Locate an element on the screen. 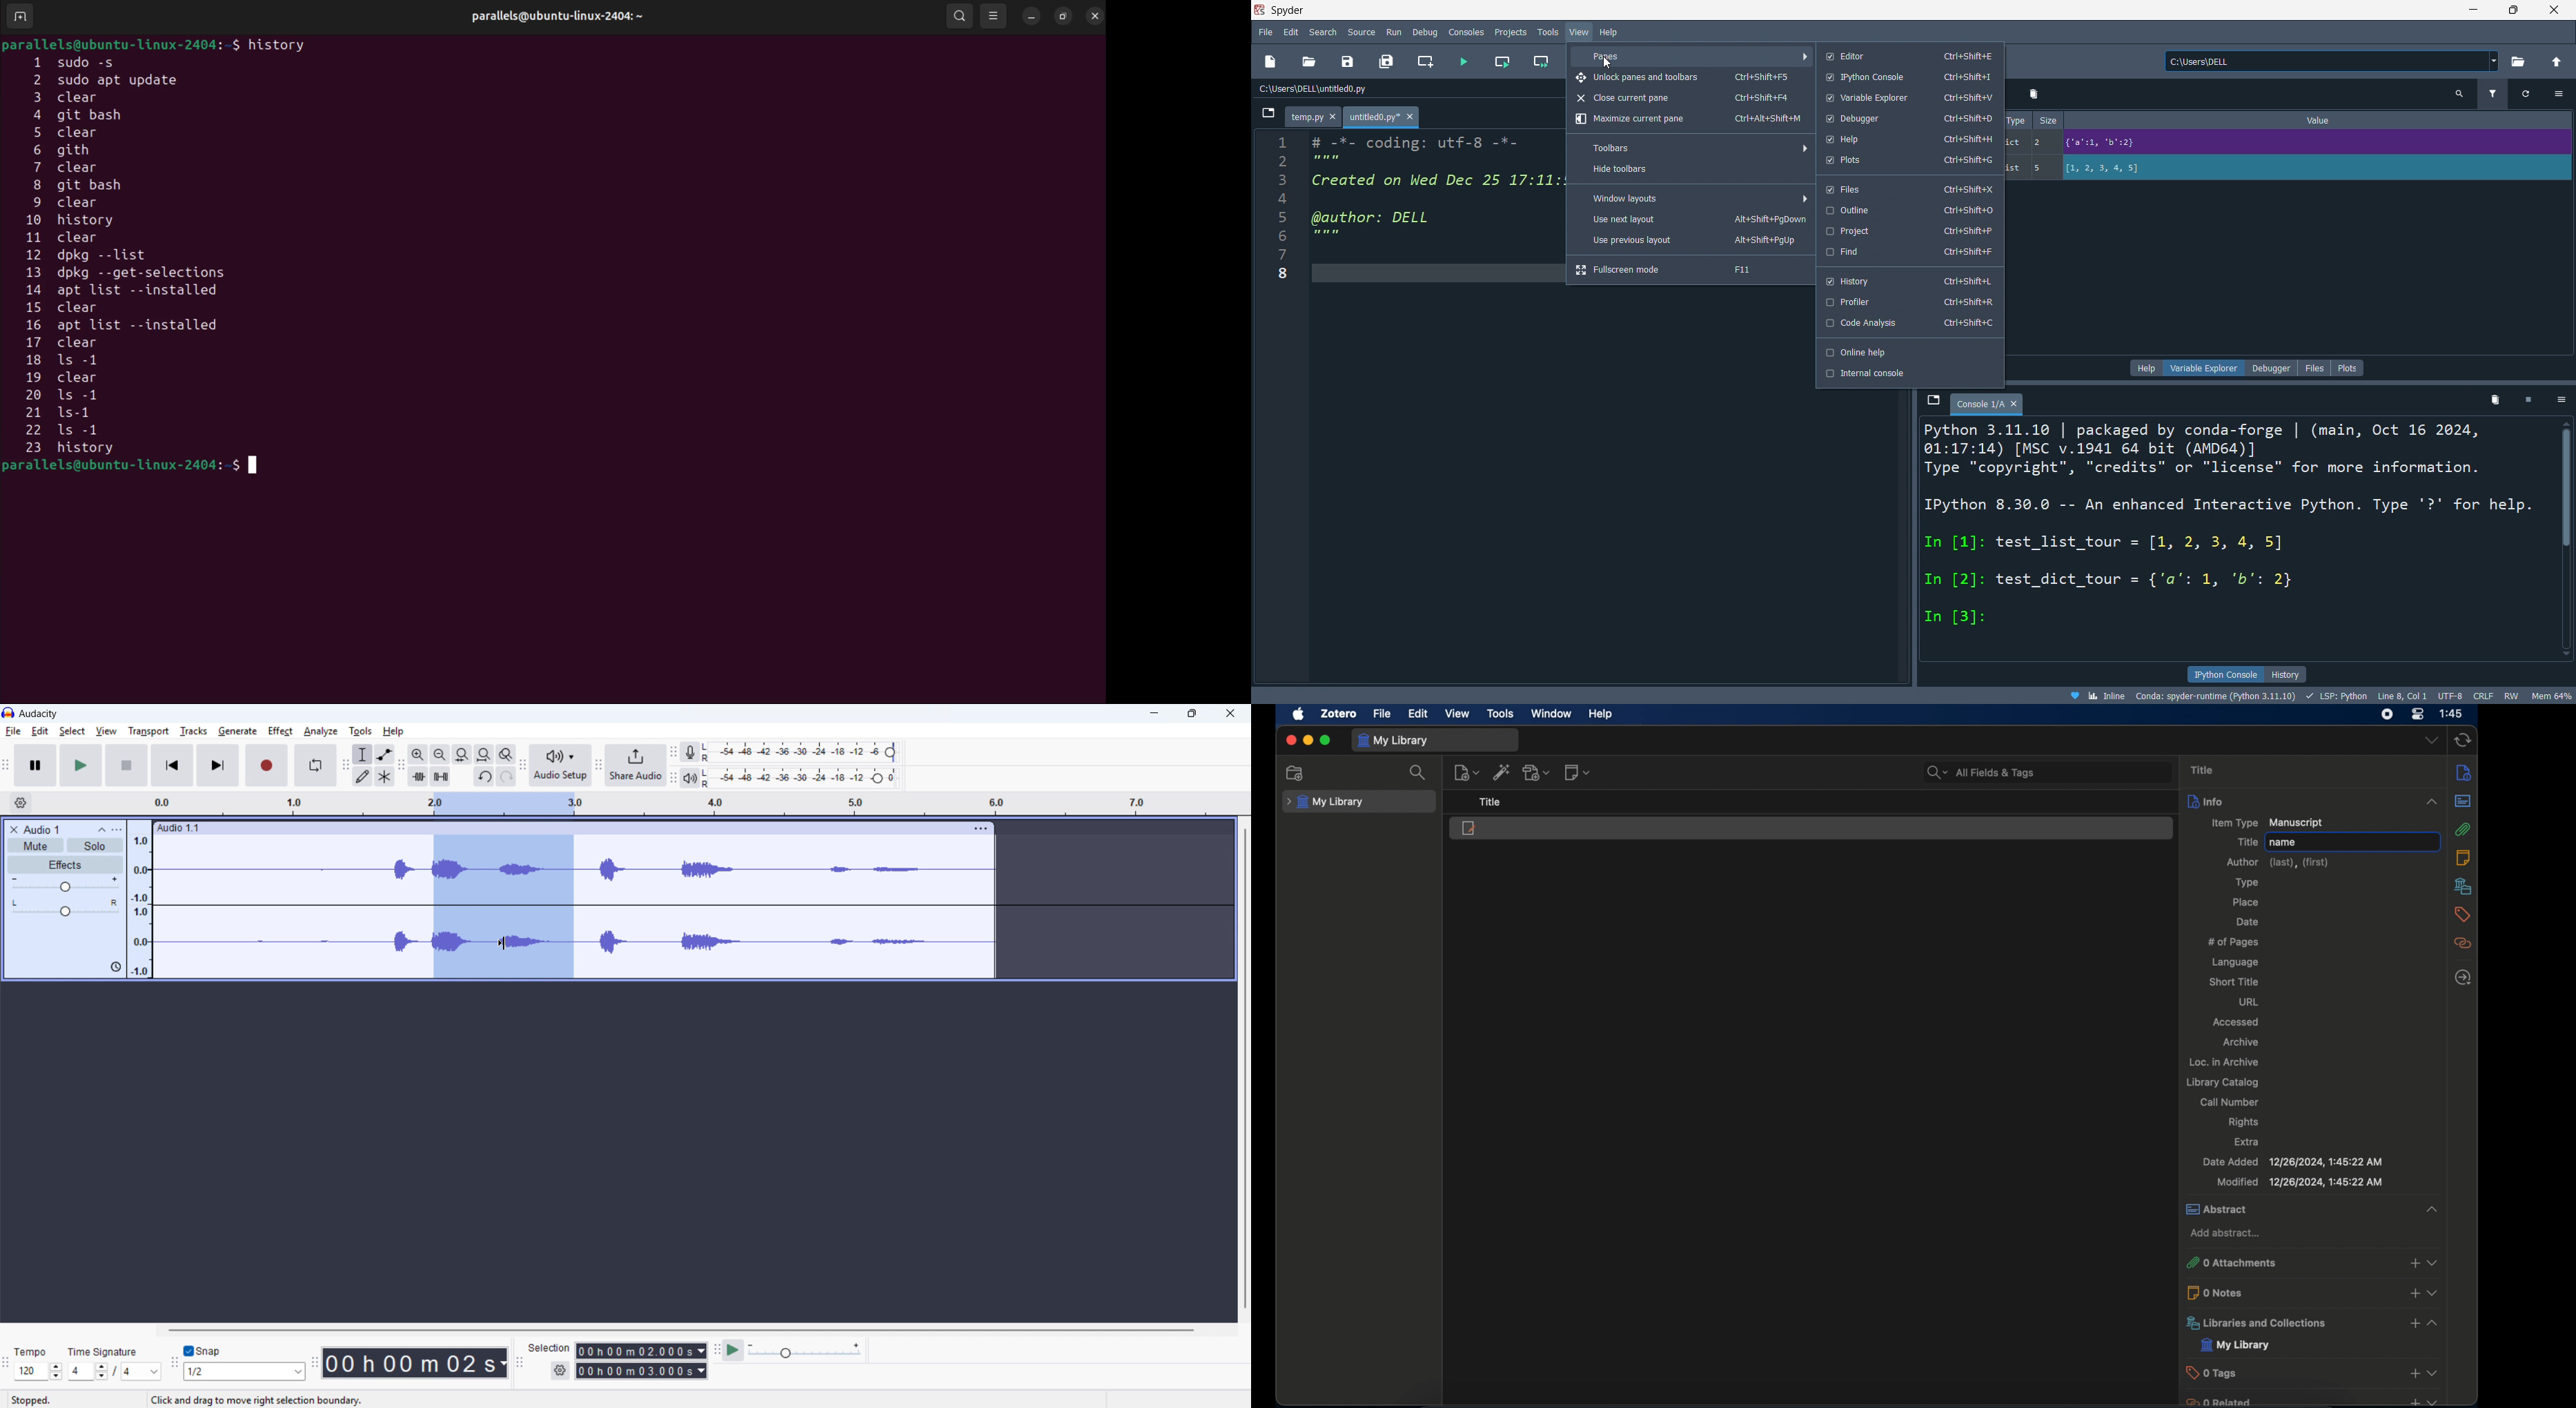 Image resolution: width=2576 pixels, height=1428 pixels. Edit toolbar is located at coordinates (401, 767).